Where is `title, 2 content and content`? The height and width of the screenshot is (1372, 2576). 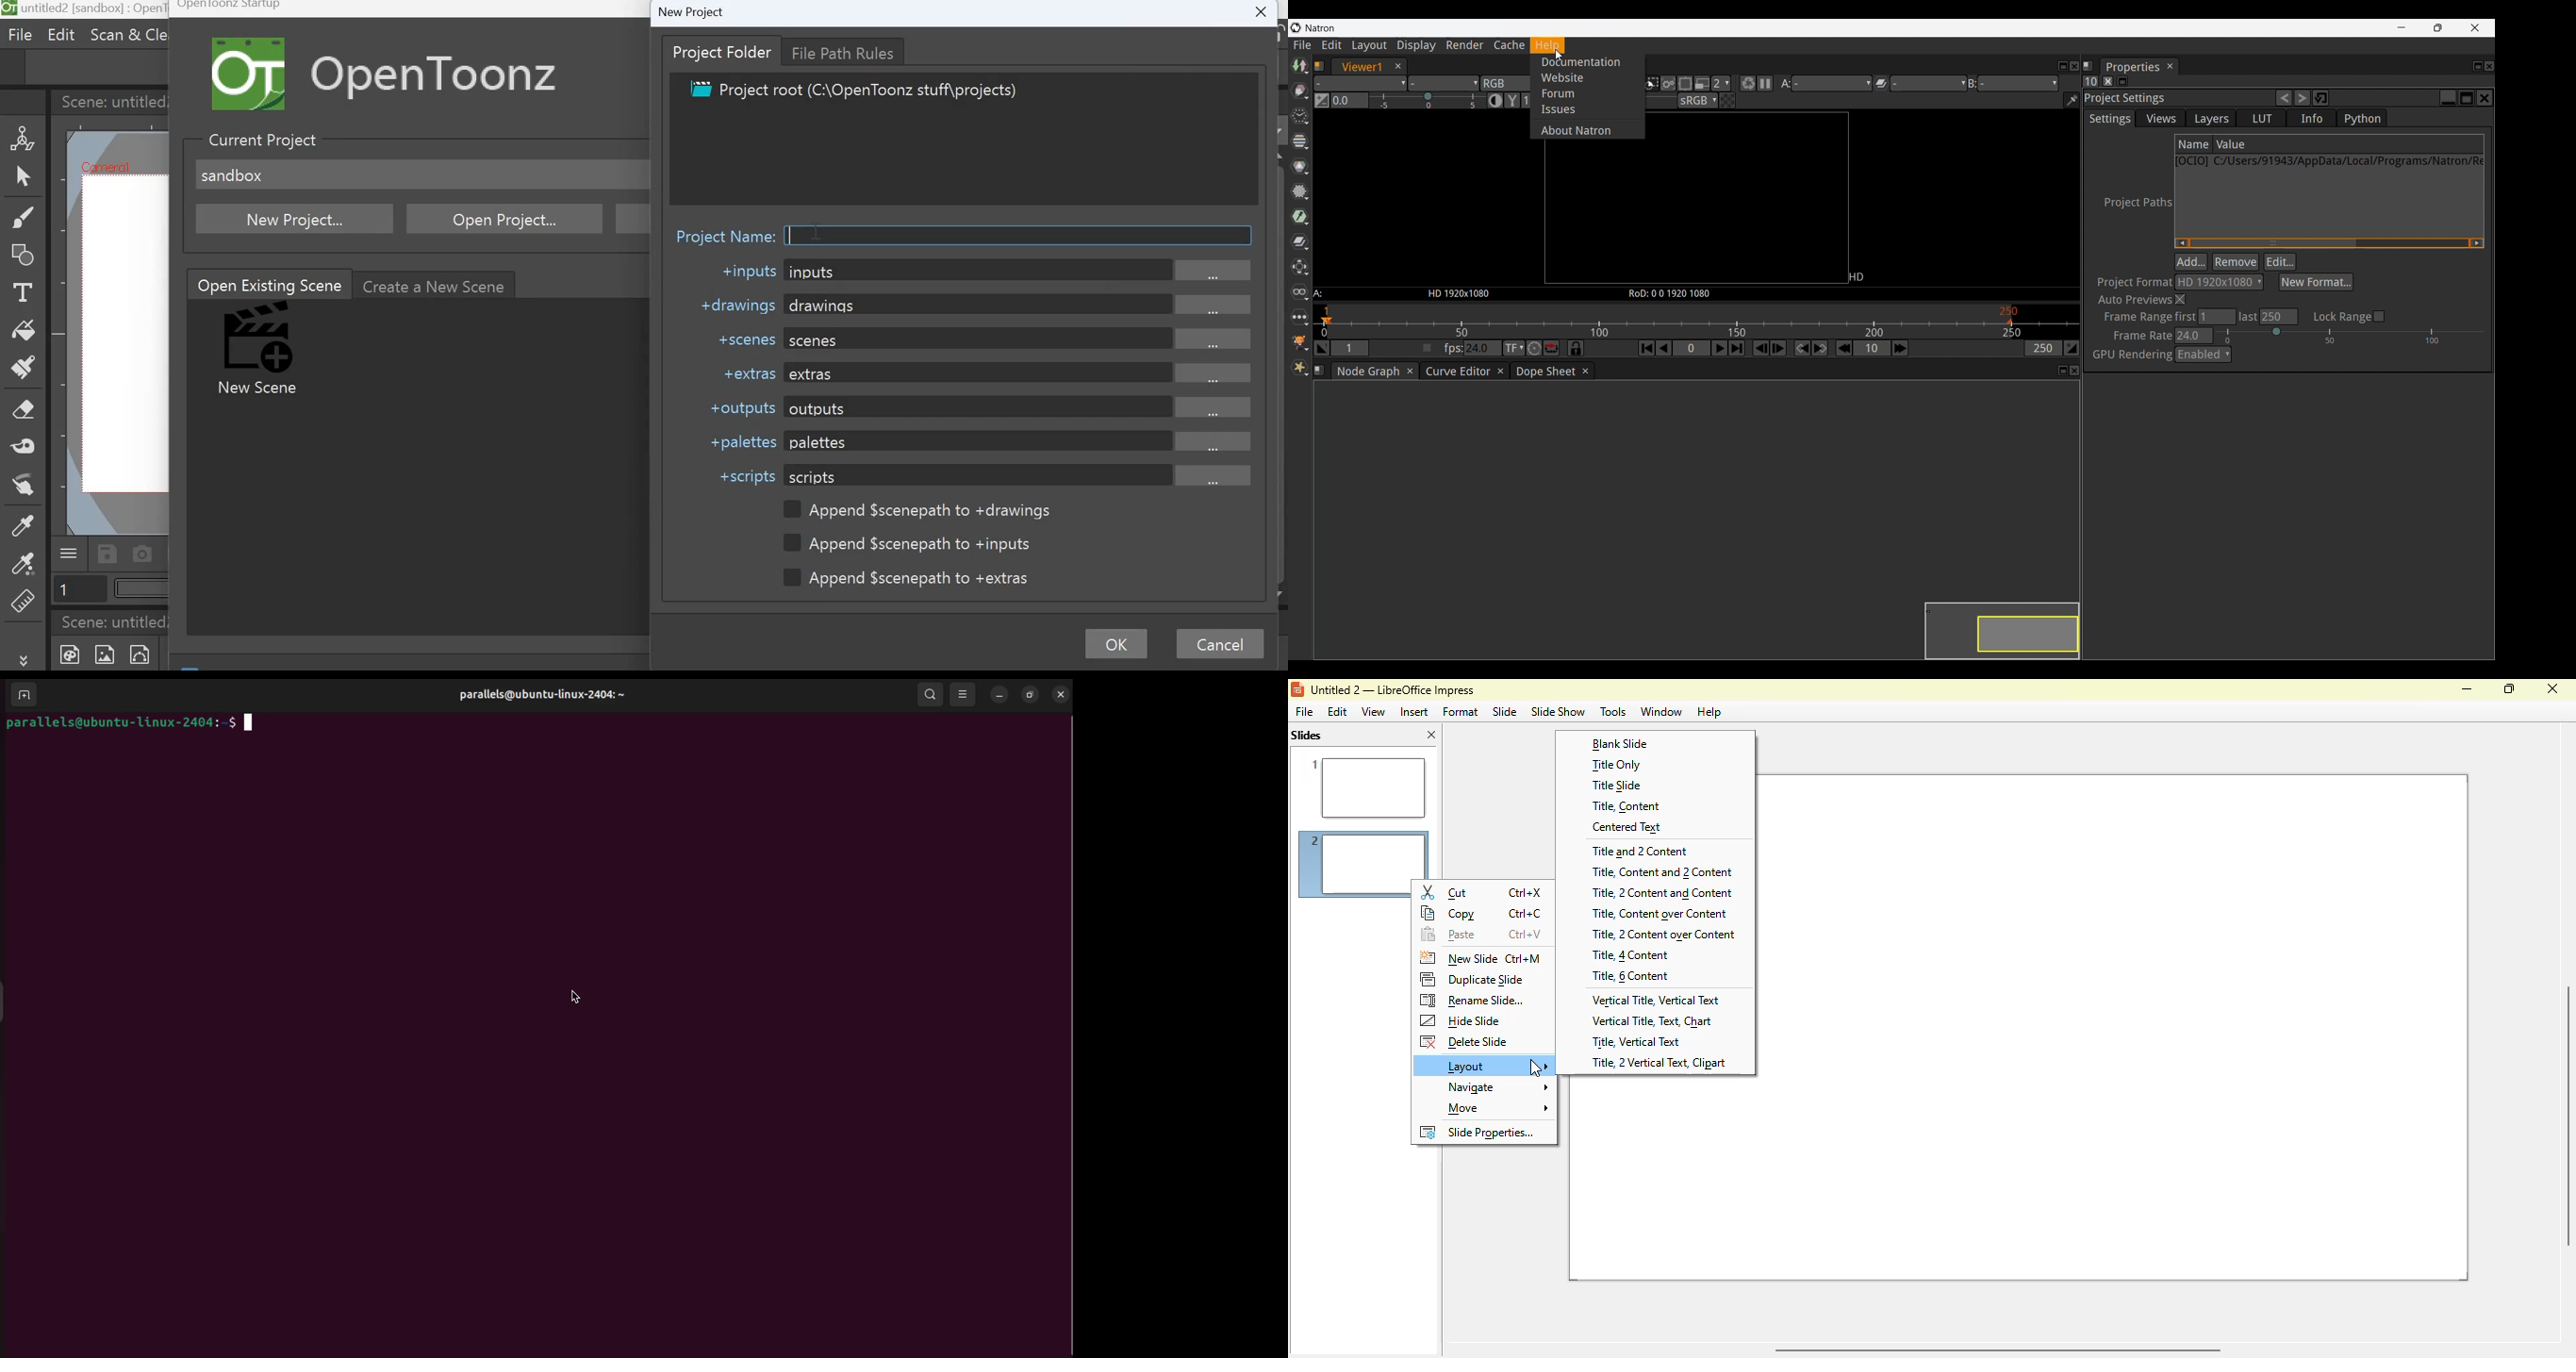 title, 2 content and content is located at coordinates (1665, 893).